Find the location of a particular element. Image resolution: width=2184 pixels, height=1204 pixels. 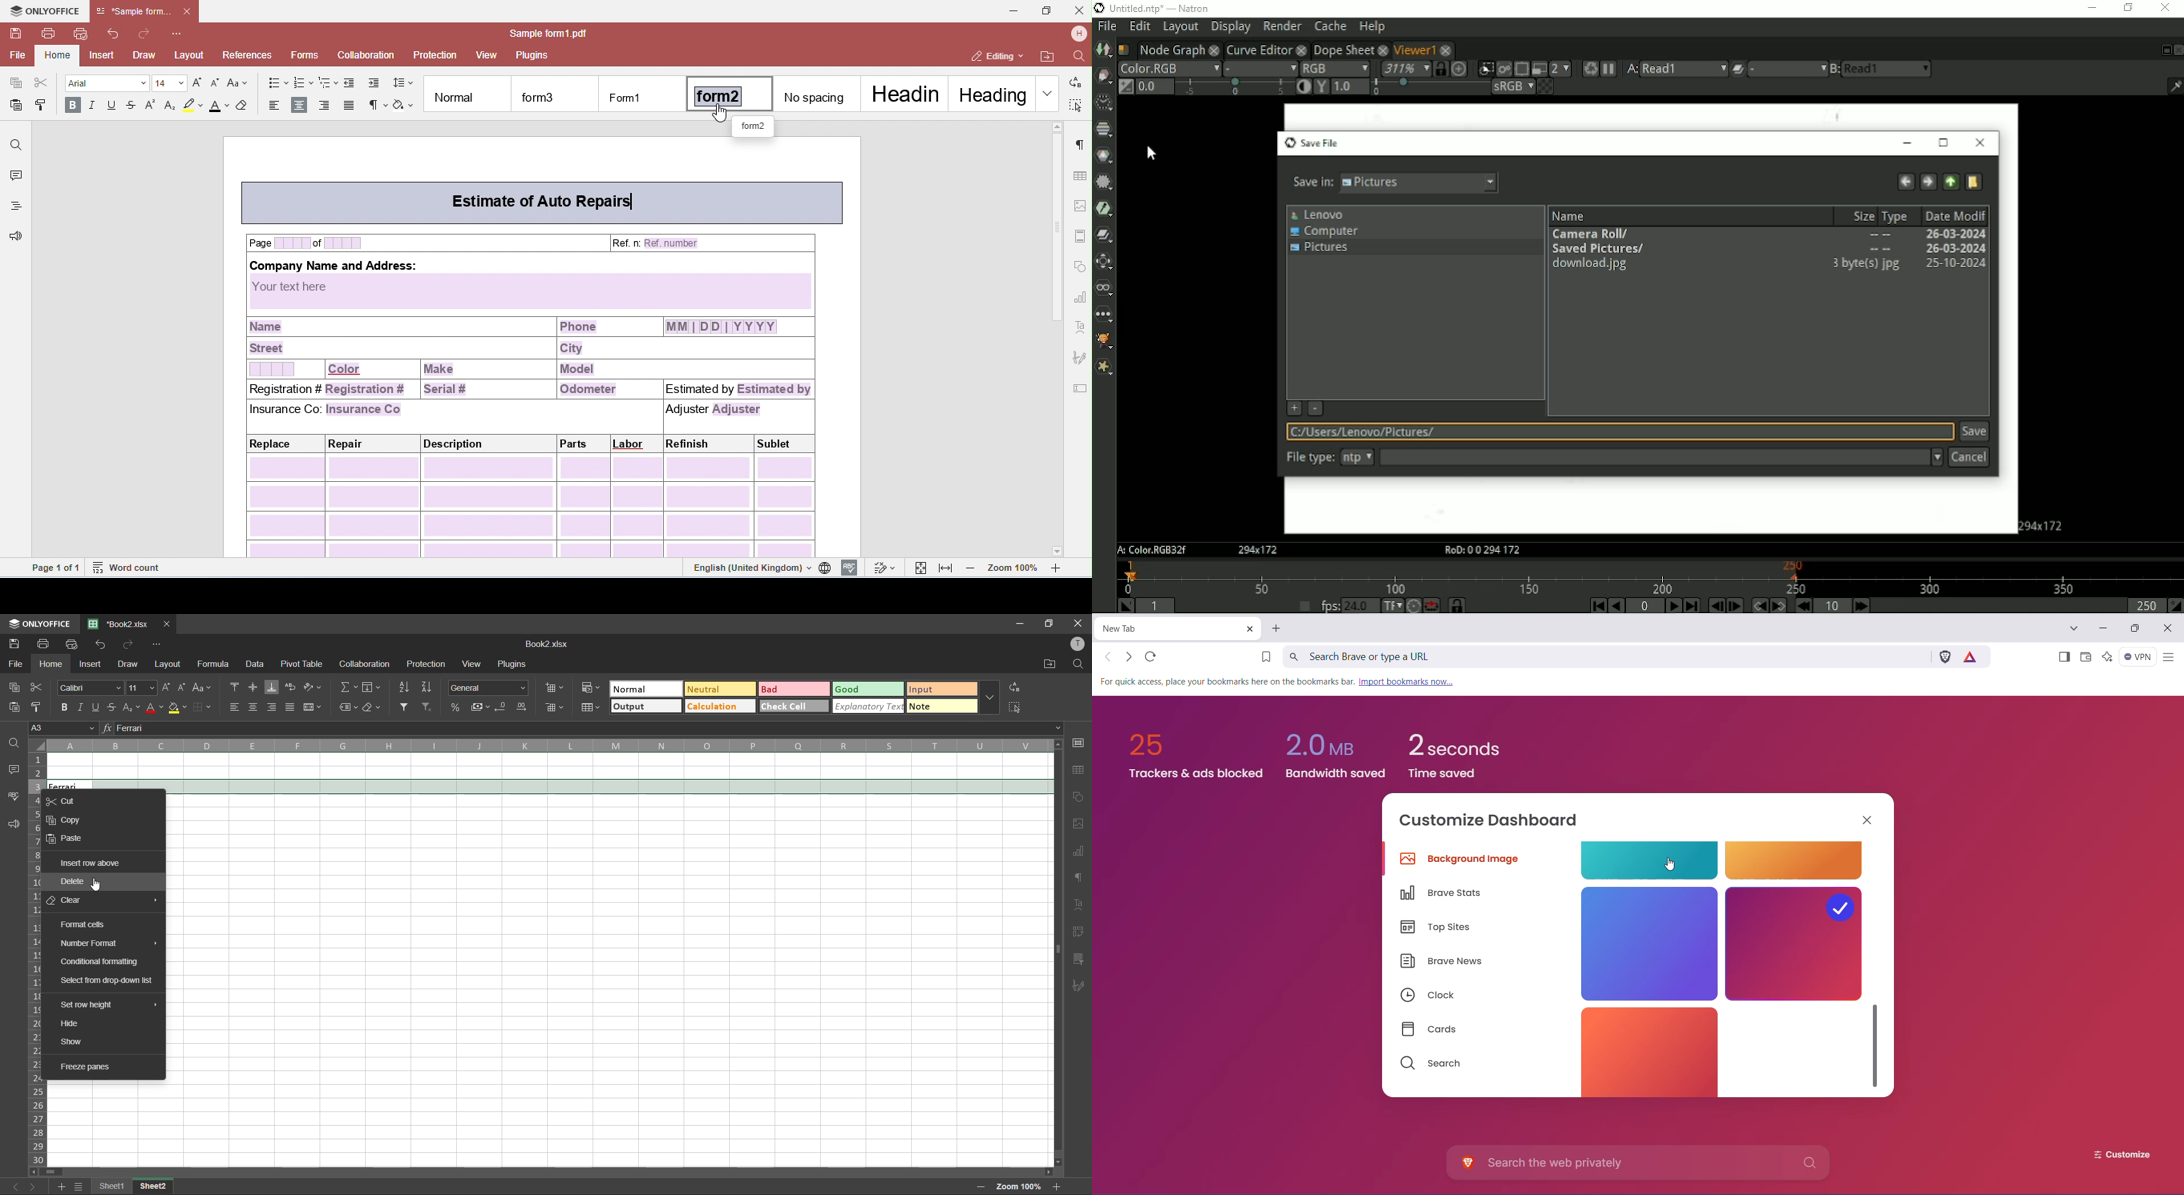

Click to go forward, hold to see history is located at coordinates (1128, 657).